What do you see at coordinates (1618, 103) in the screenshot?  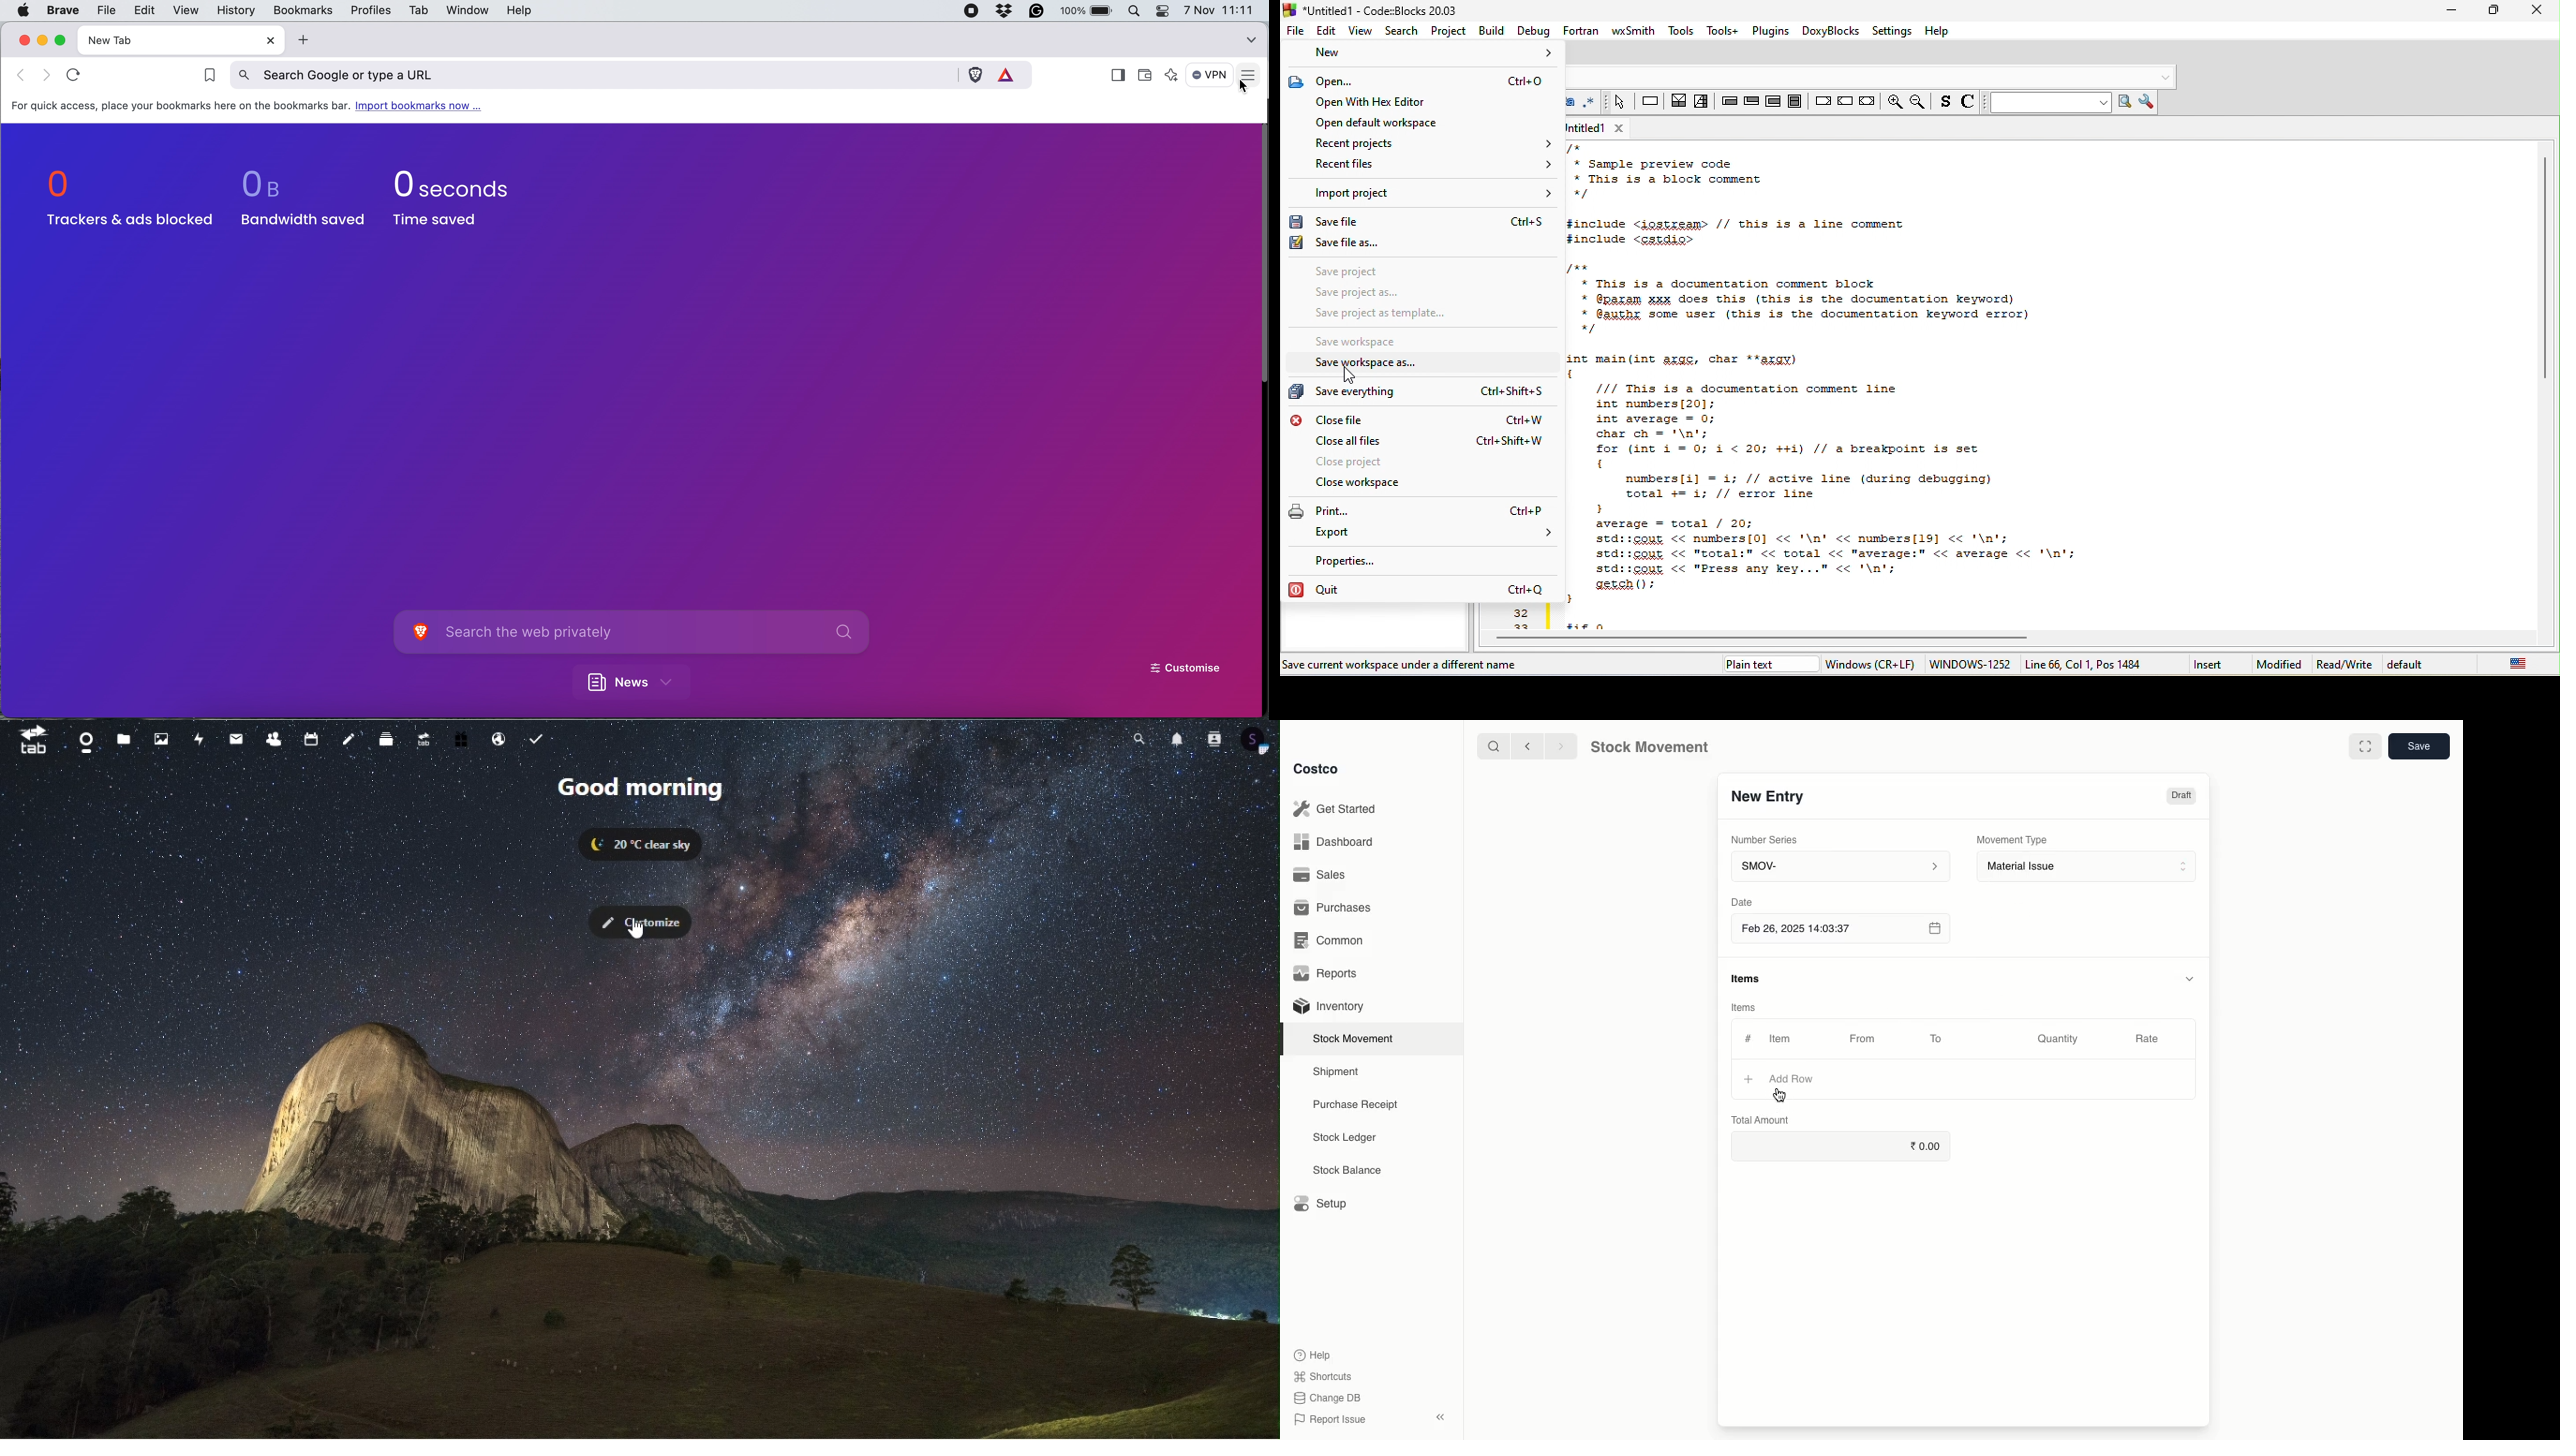 I see `select` at bounding box center [1618, 103].